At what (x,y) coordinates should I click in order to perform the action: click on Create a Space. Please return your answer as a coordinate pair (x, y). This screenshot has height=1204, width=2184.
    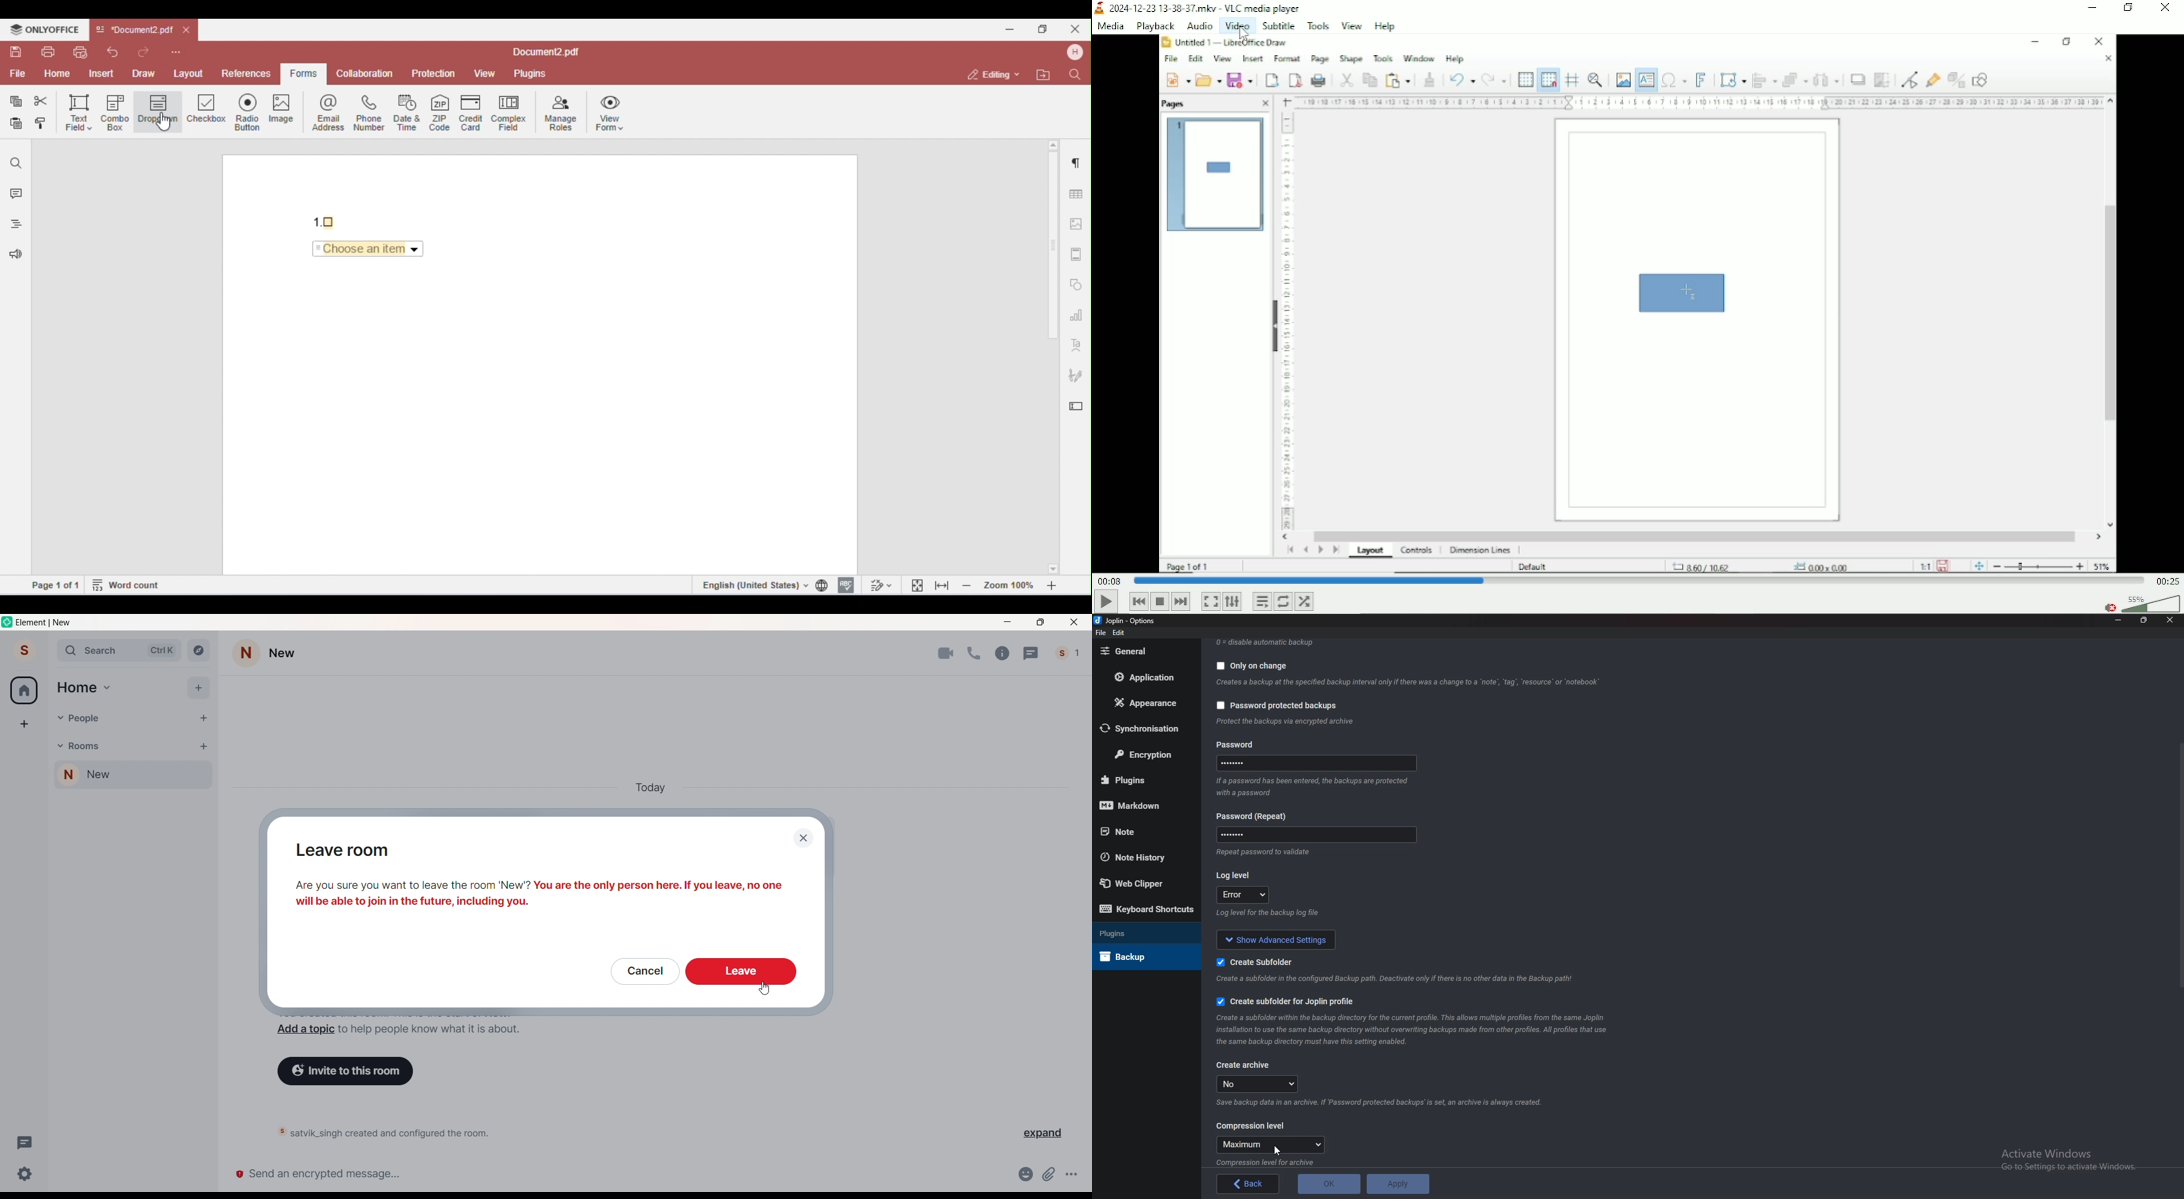
    Looking at the image, I should click on (23, 722).